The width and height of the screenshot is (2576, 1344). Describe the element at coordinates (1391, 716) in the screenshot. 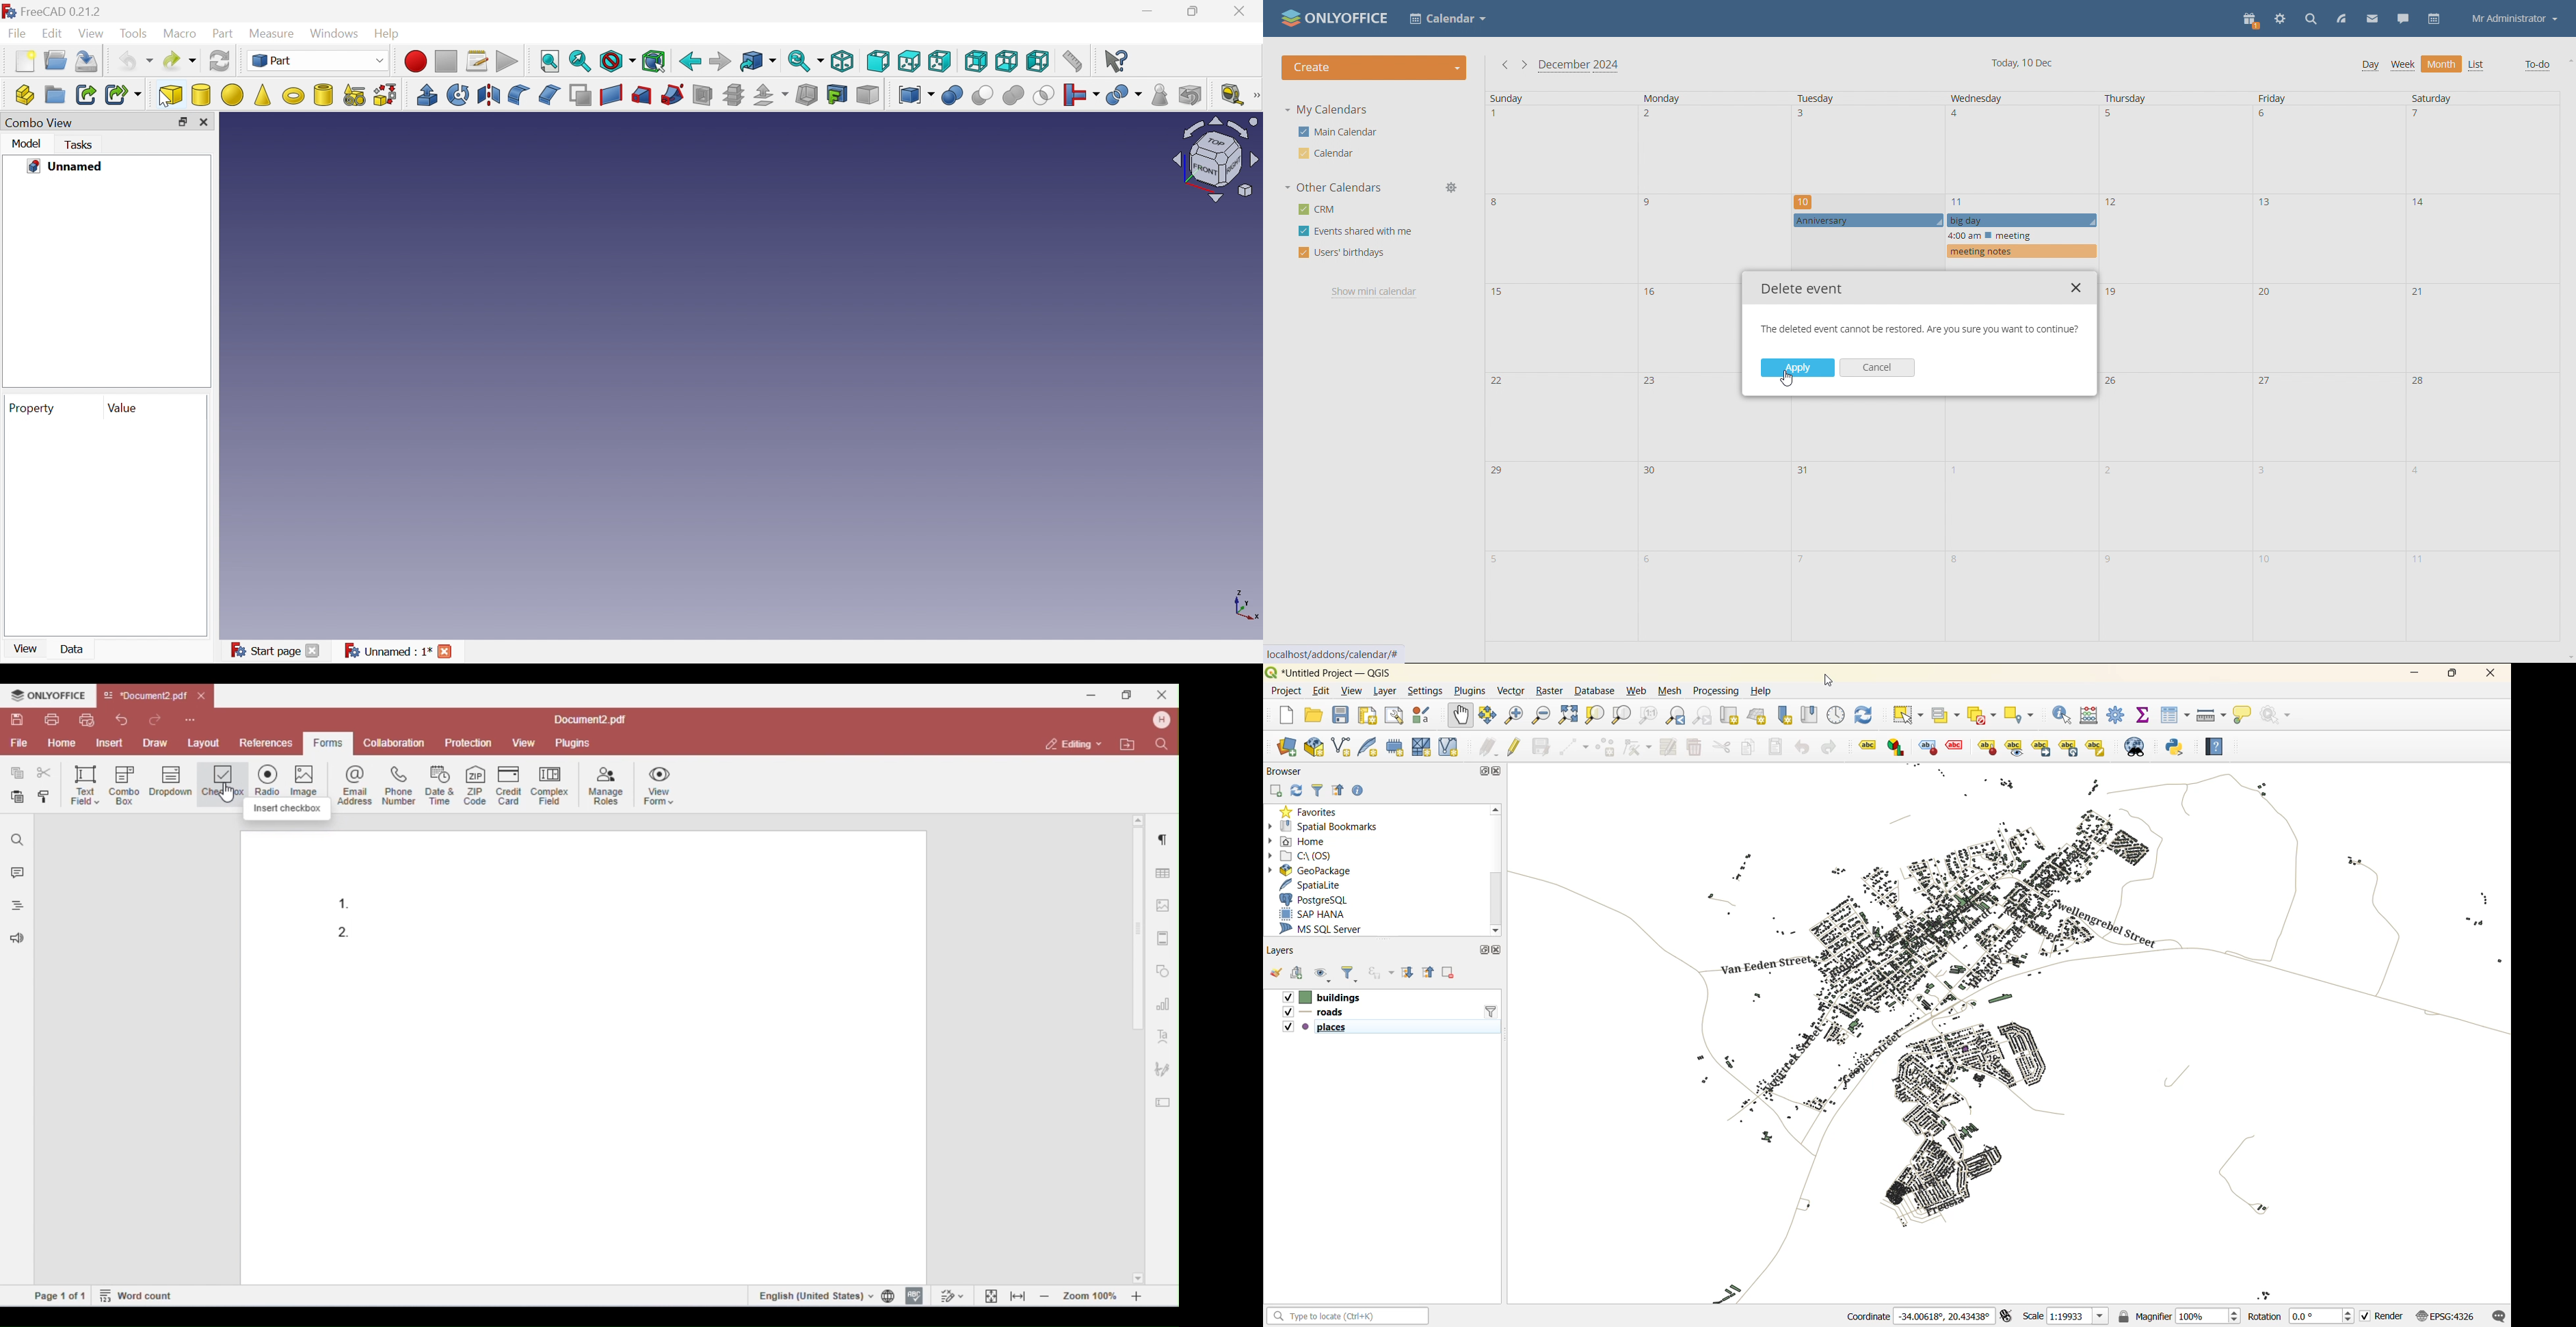

I see `show layout` at that location.